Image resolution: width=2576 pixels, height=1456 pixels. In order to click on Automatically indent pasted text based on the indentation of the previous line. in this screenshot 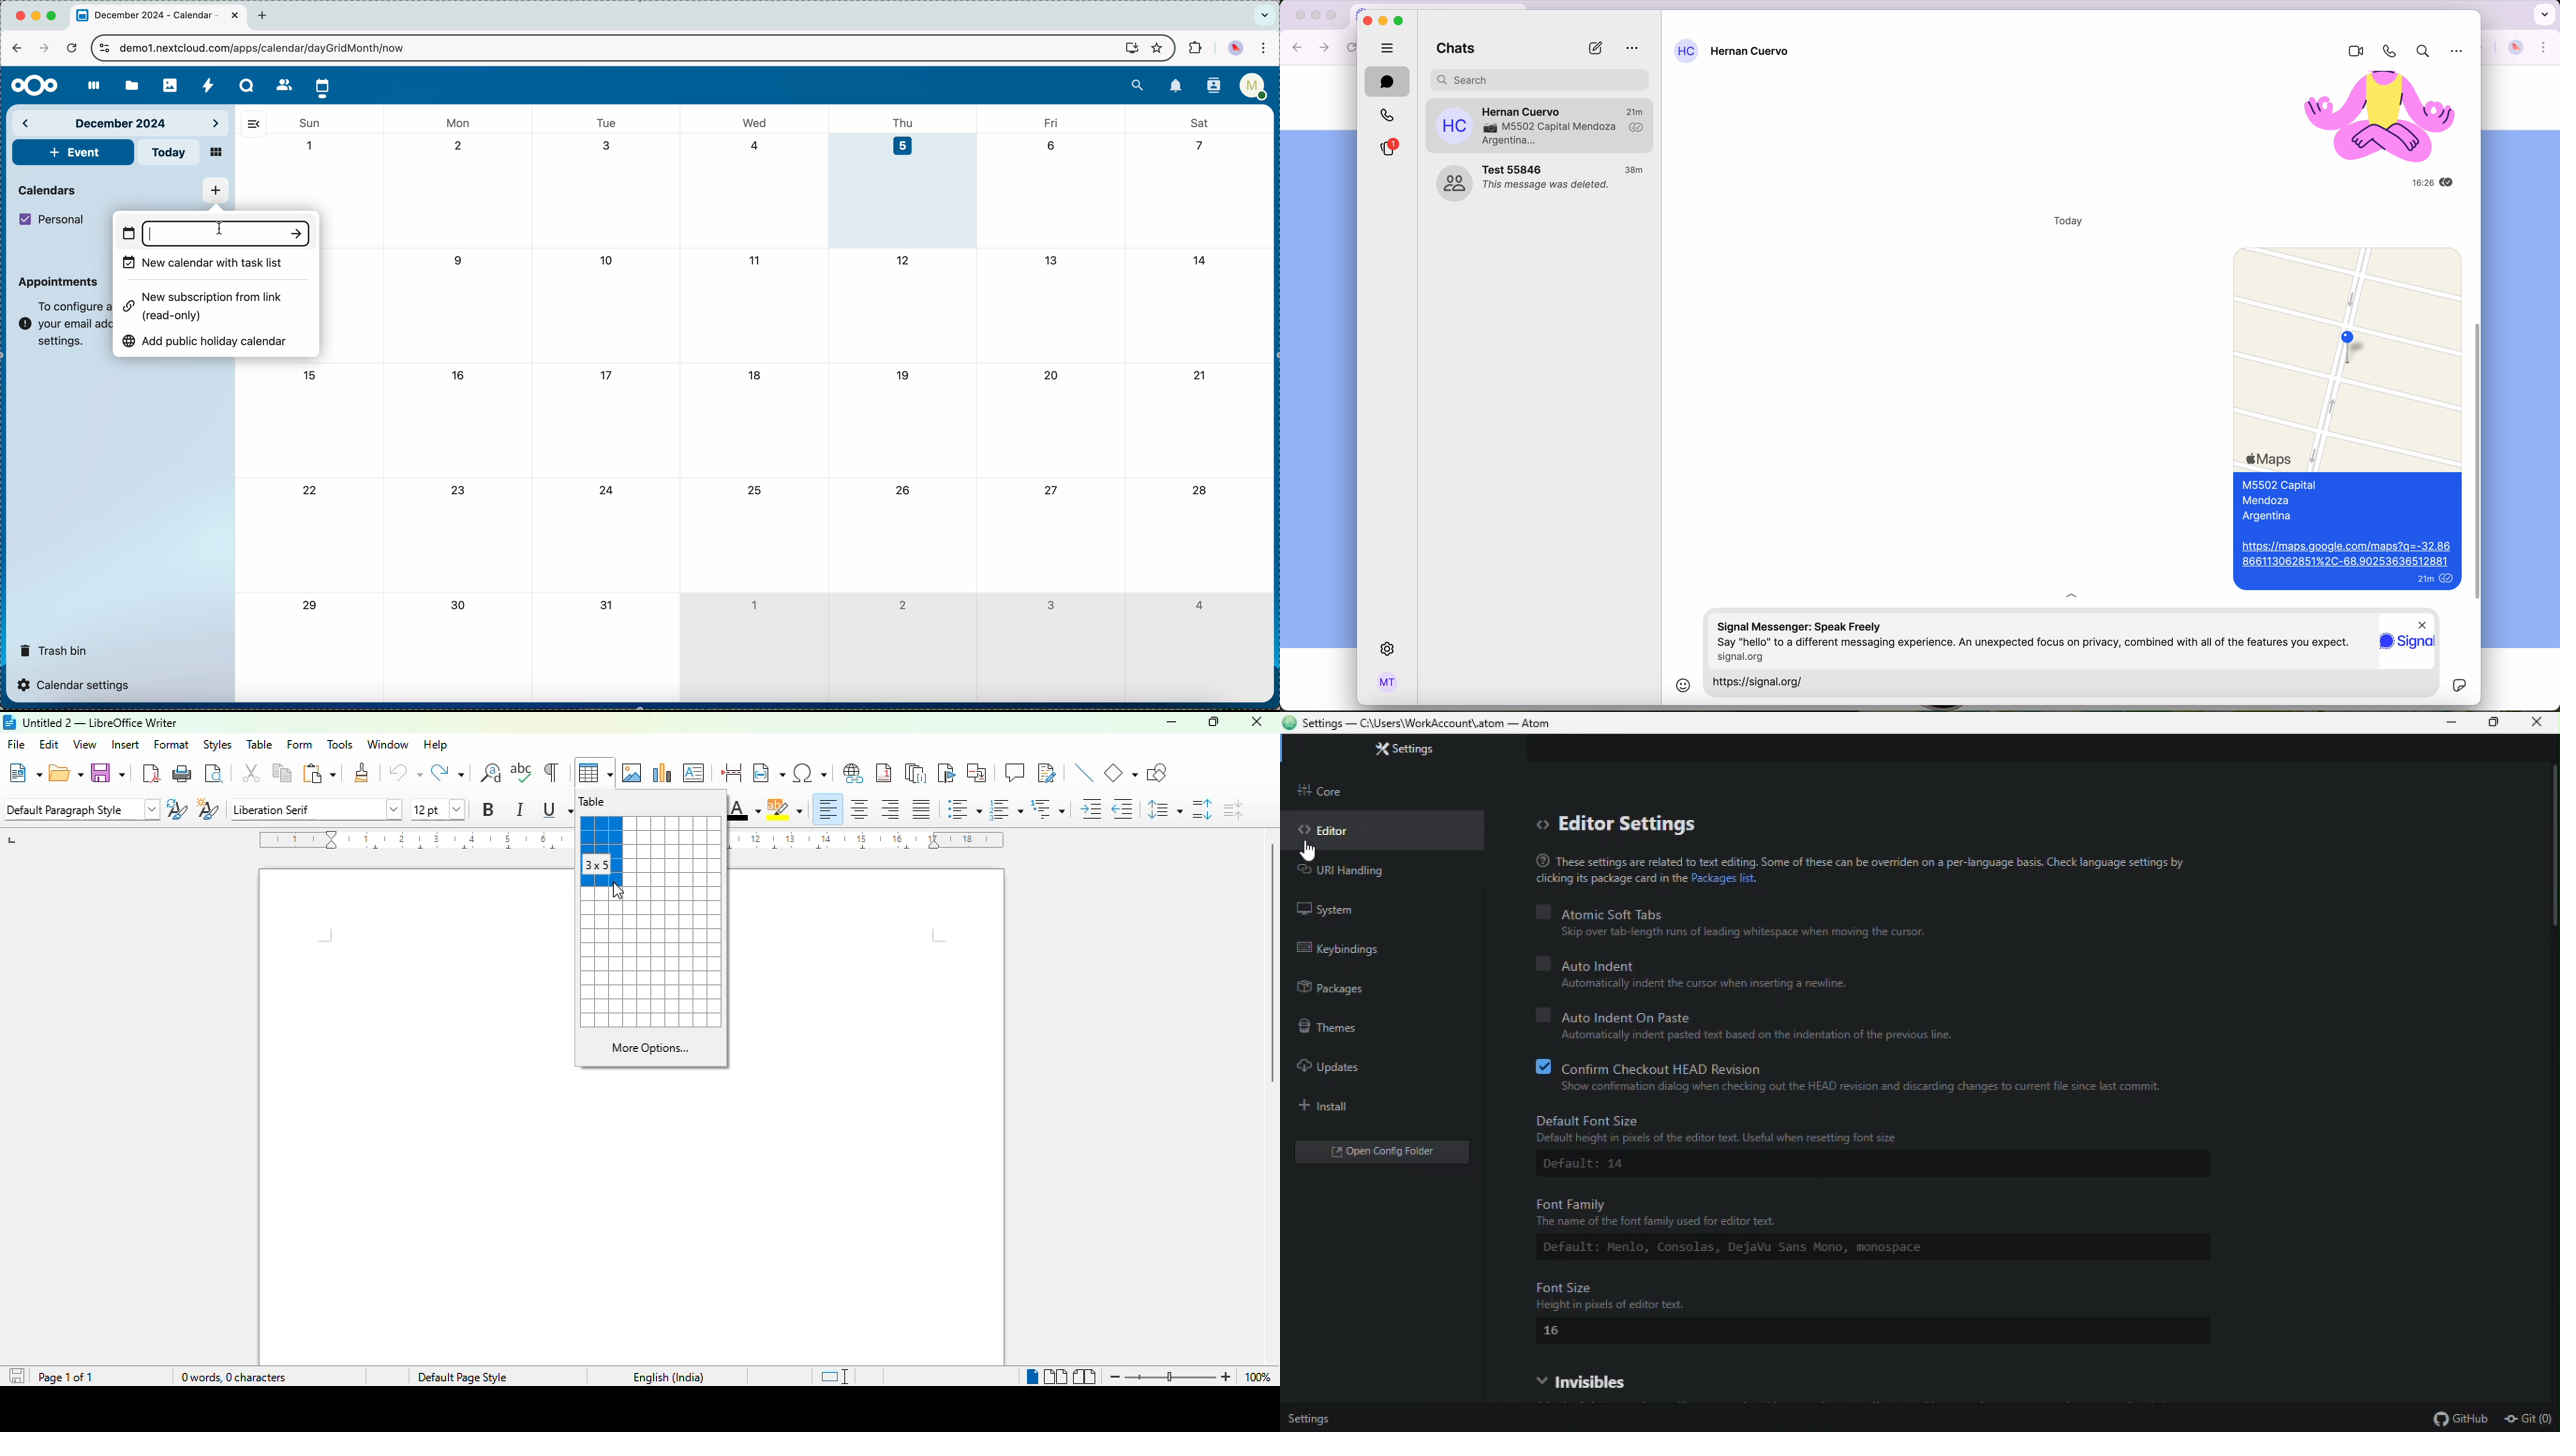, I will do `click(1763, 1037)`.